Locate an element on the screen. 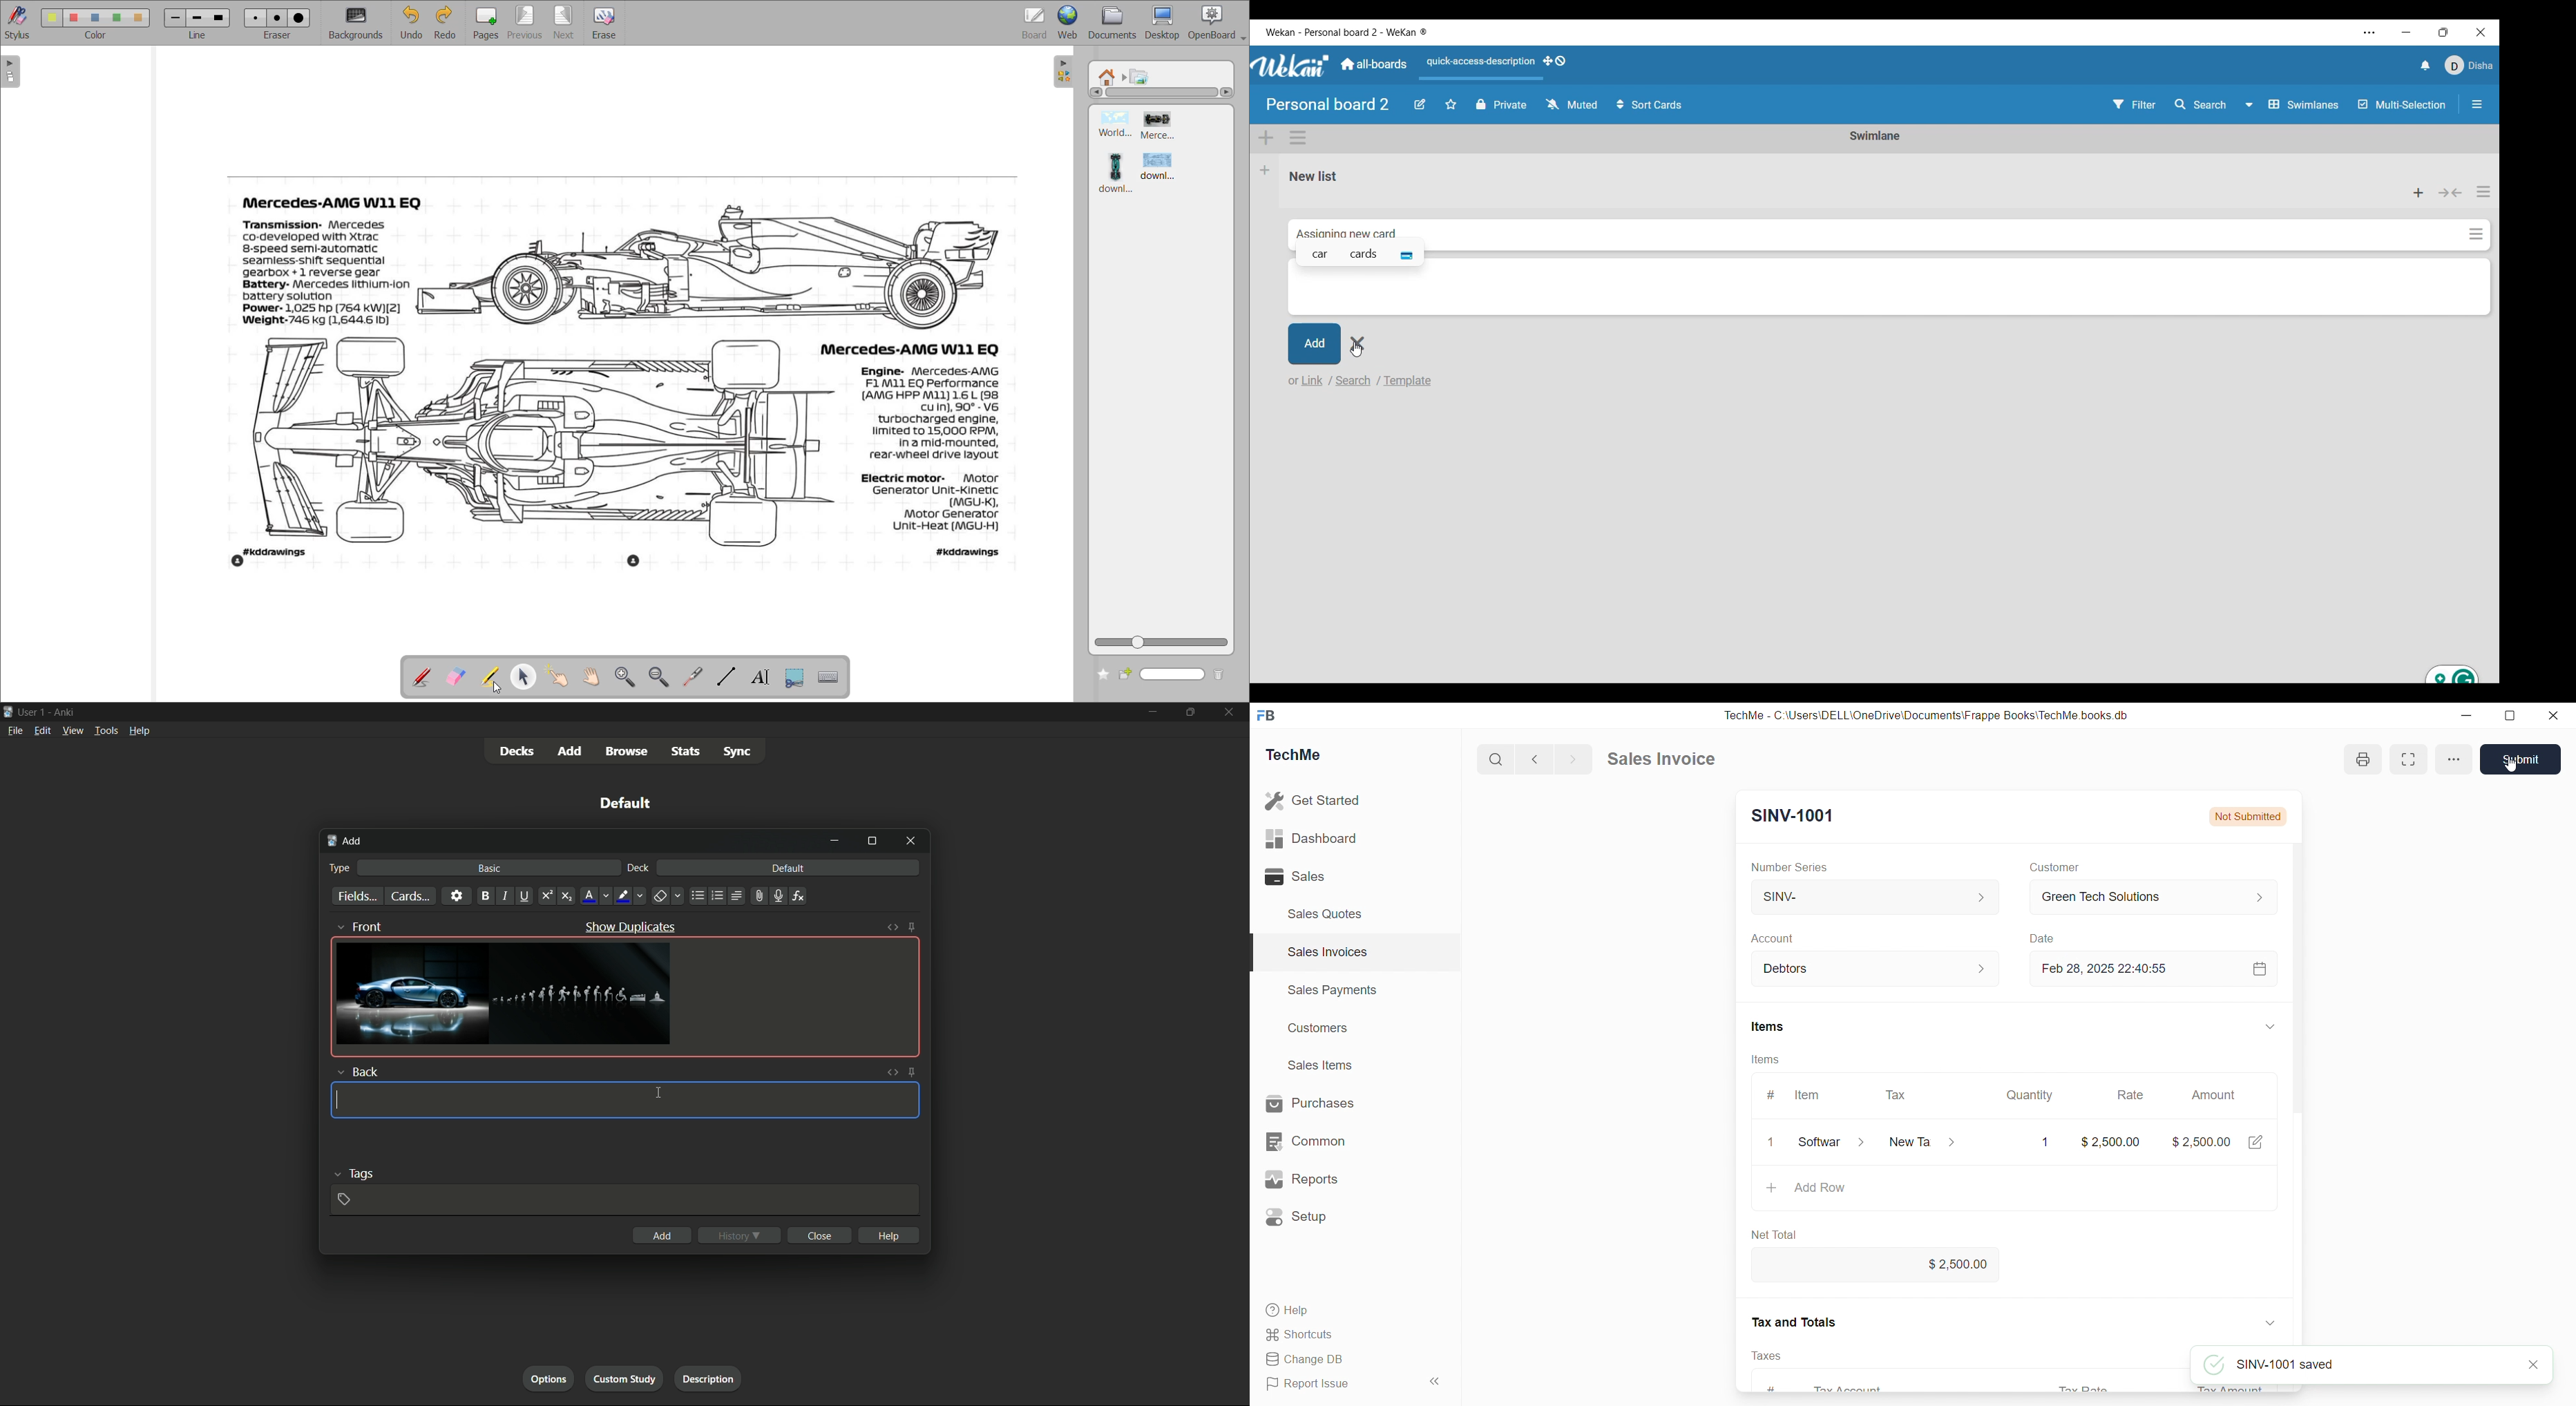 The image size is (2576, 1428). Search card is located at coordinates (1354, 381).